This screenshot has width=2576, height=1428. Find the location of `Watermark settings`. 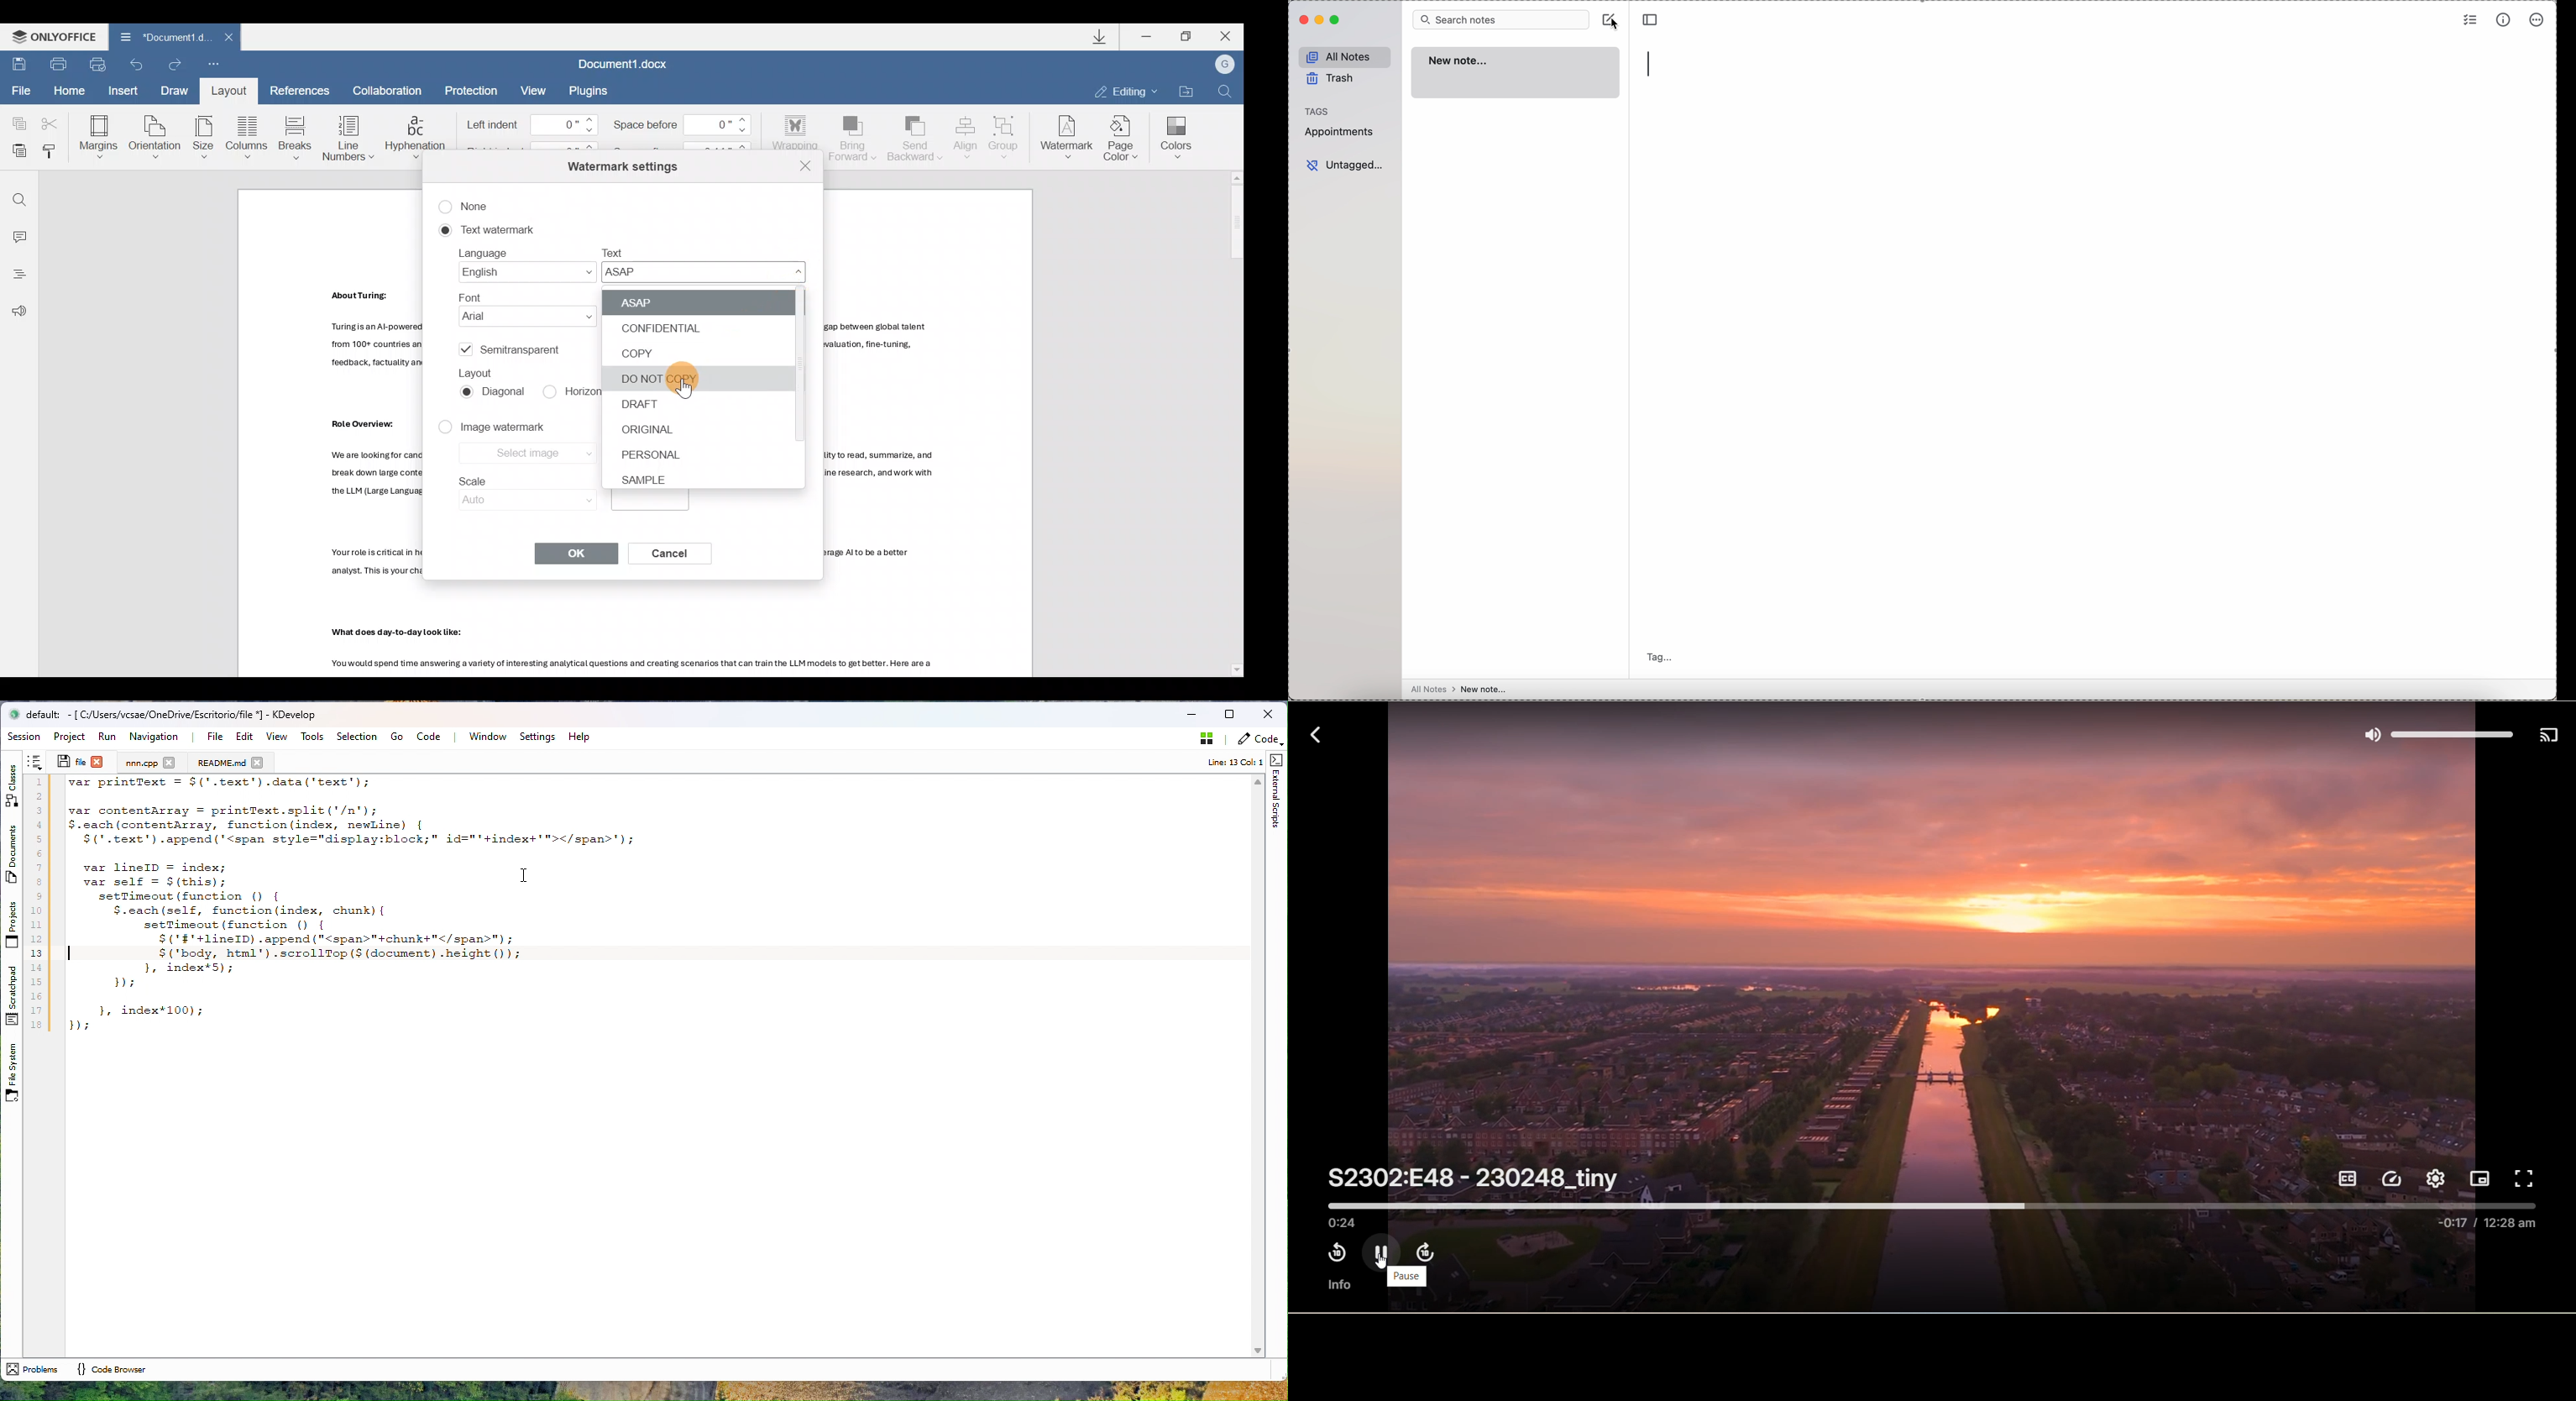

Watermark settings is located at coordinates (620, 164).